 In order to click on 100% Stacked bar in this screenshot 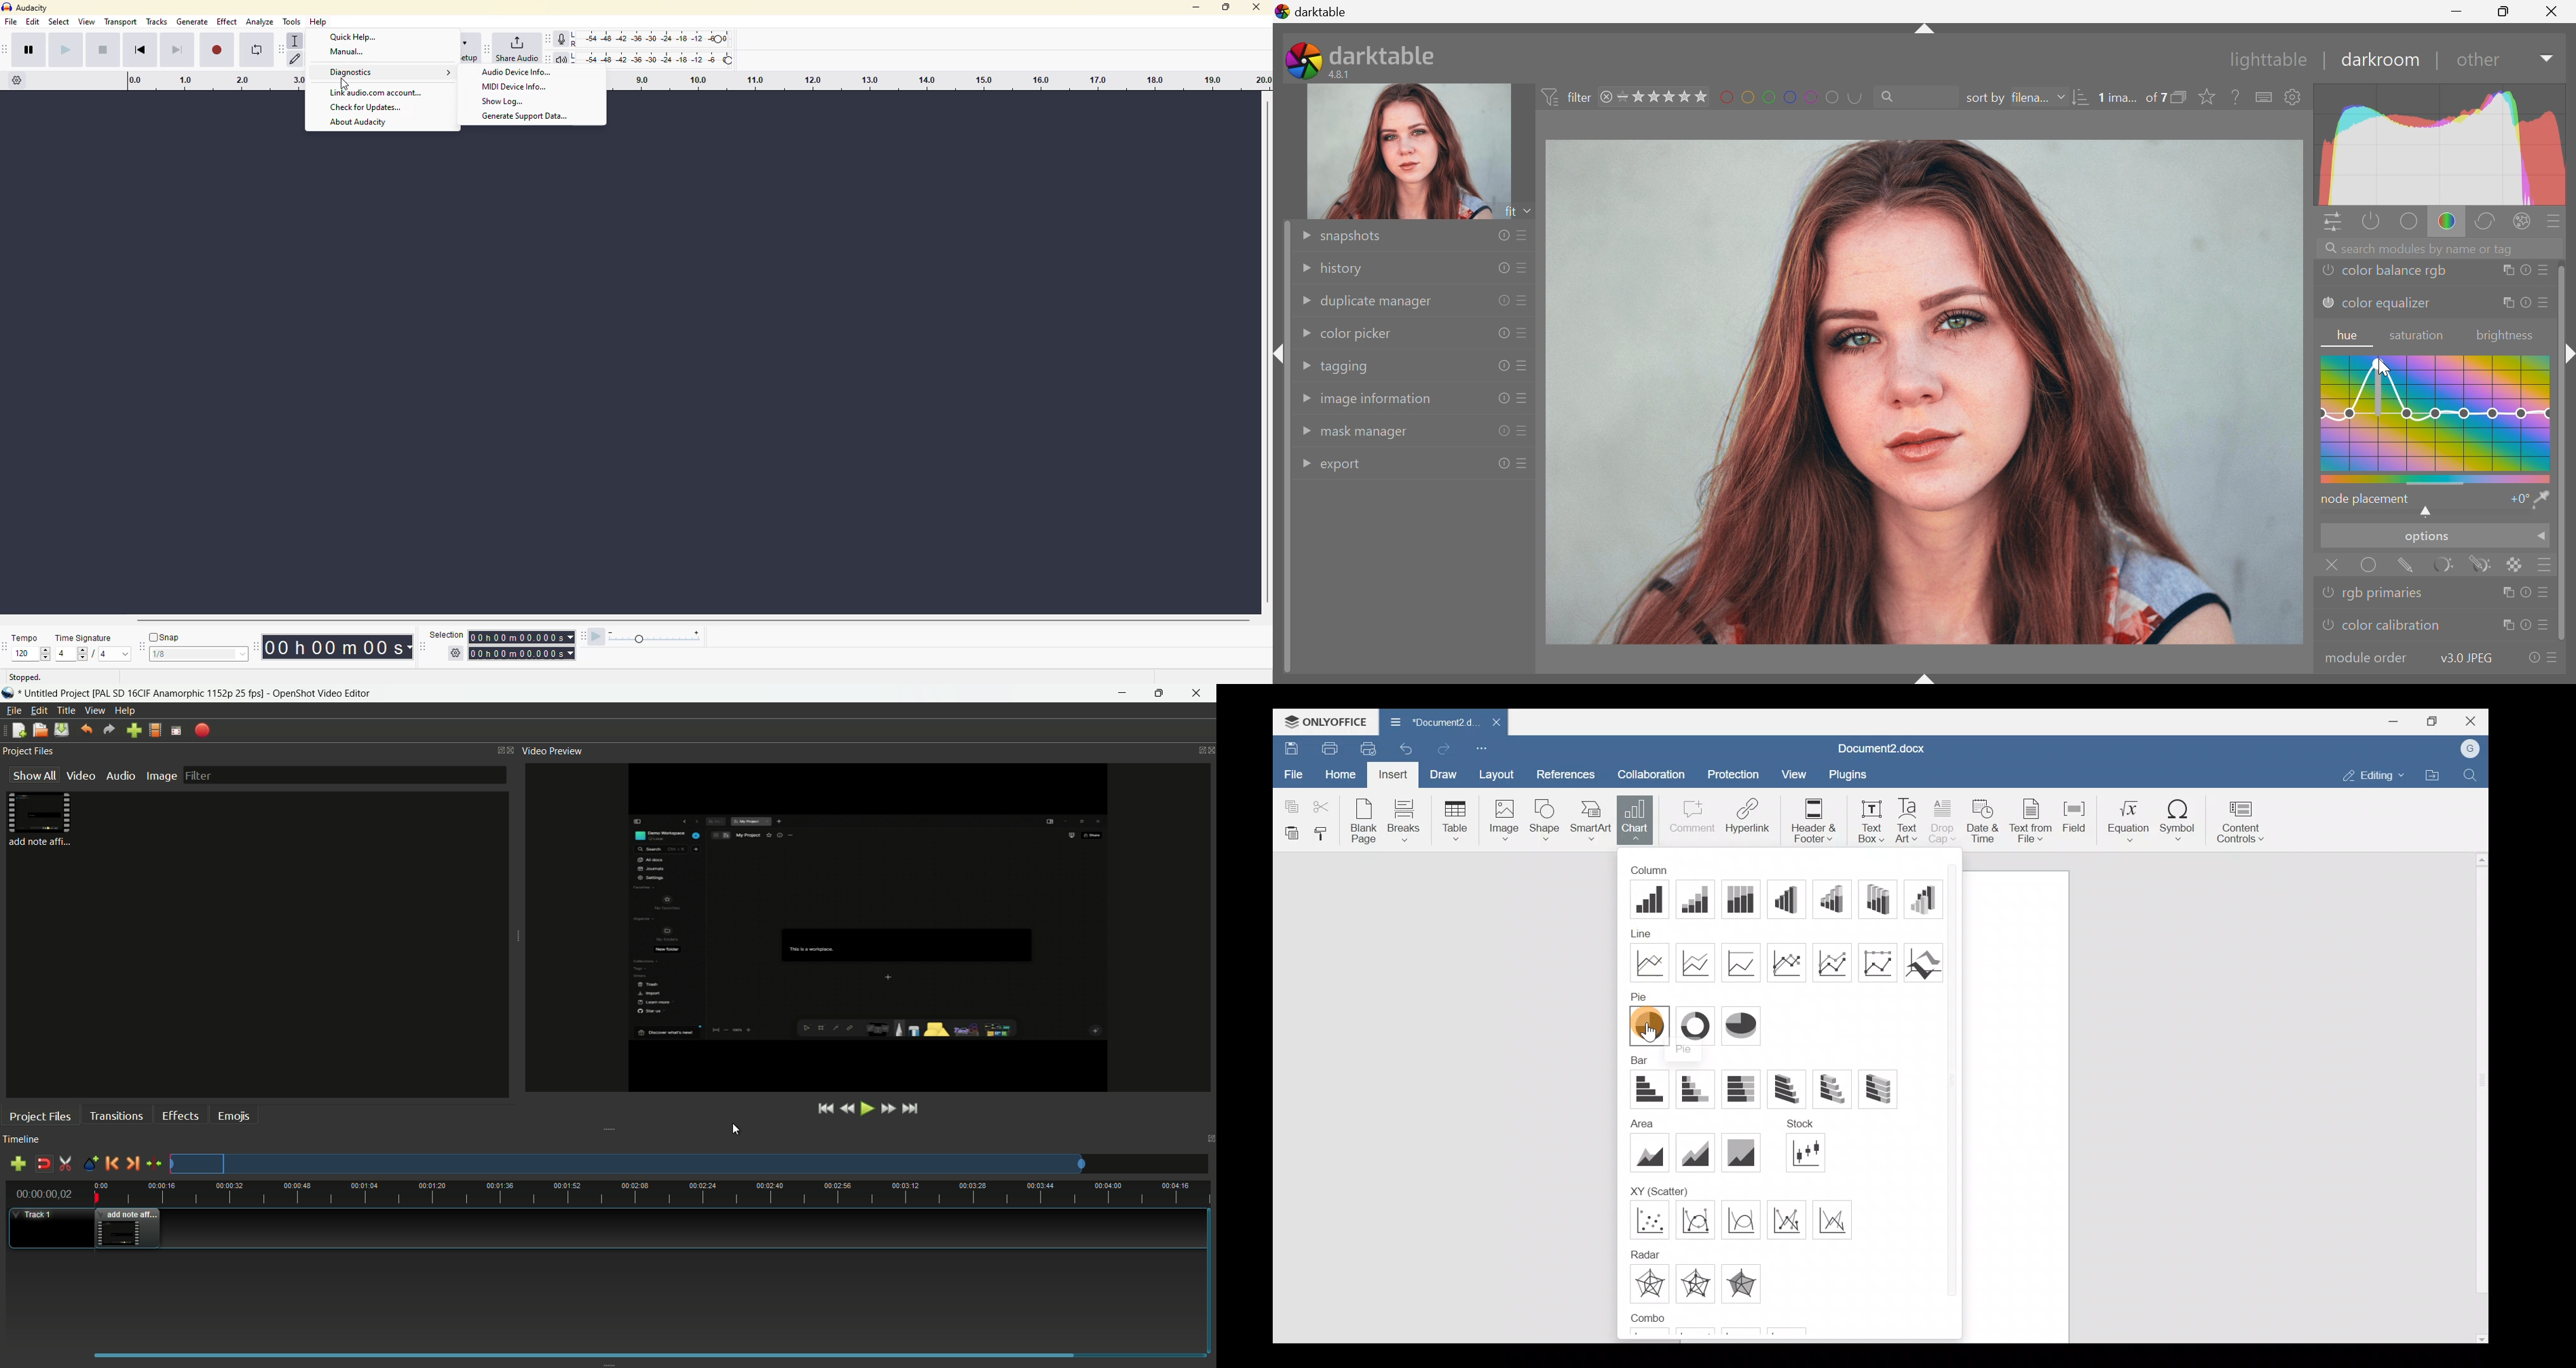, I will do `click(1744, 1089)`.